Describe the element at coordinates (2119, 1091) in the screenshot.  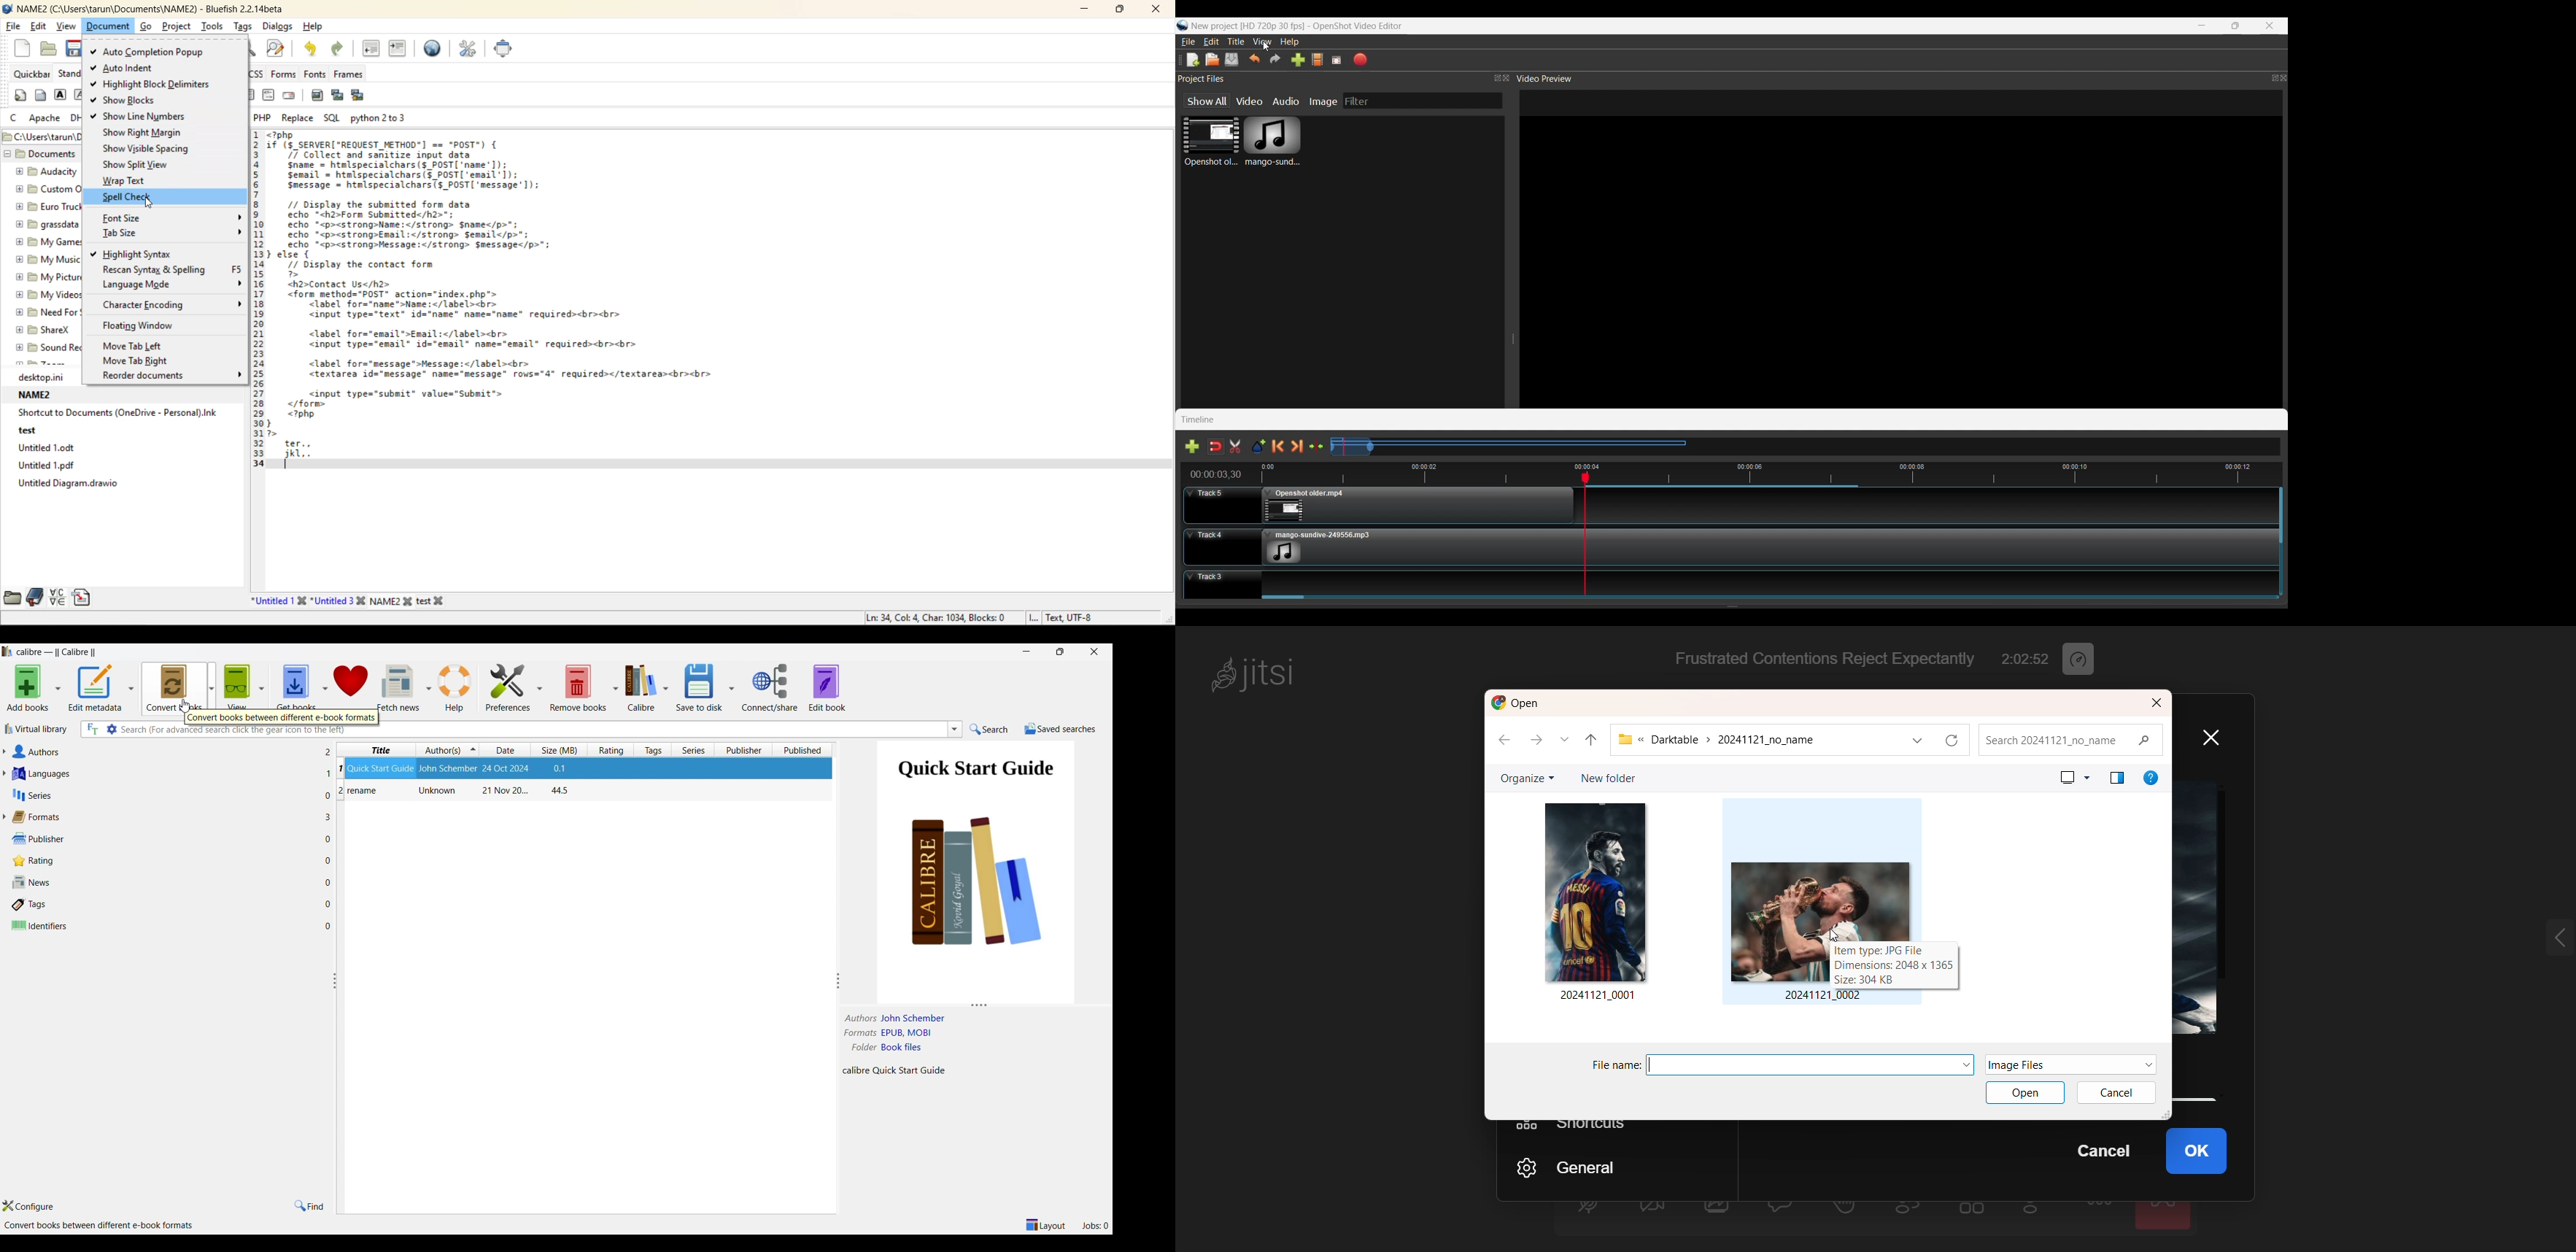
I see `cancel` at that location.